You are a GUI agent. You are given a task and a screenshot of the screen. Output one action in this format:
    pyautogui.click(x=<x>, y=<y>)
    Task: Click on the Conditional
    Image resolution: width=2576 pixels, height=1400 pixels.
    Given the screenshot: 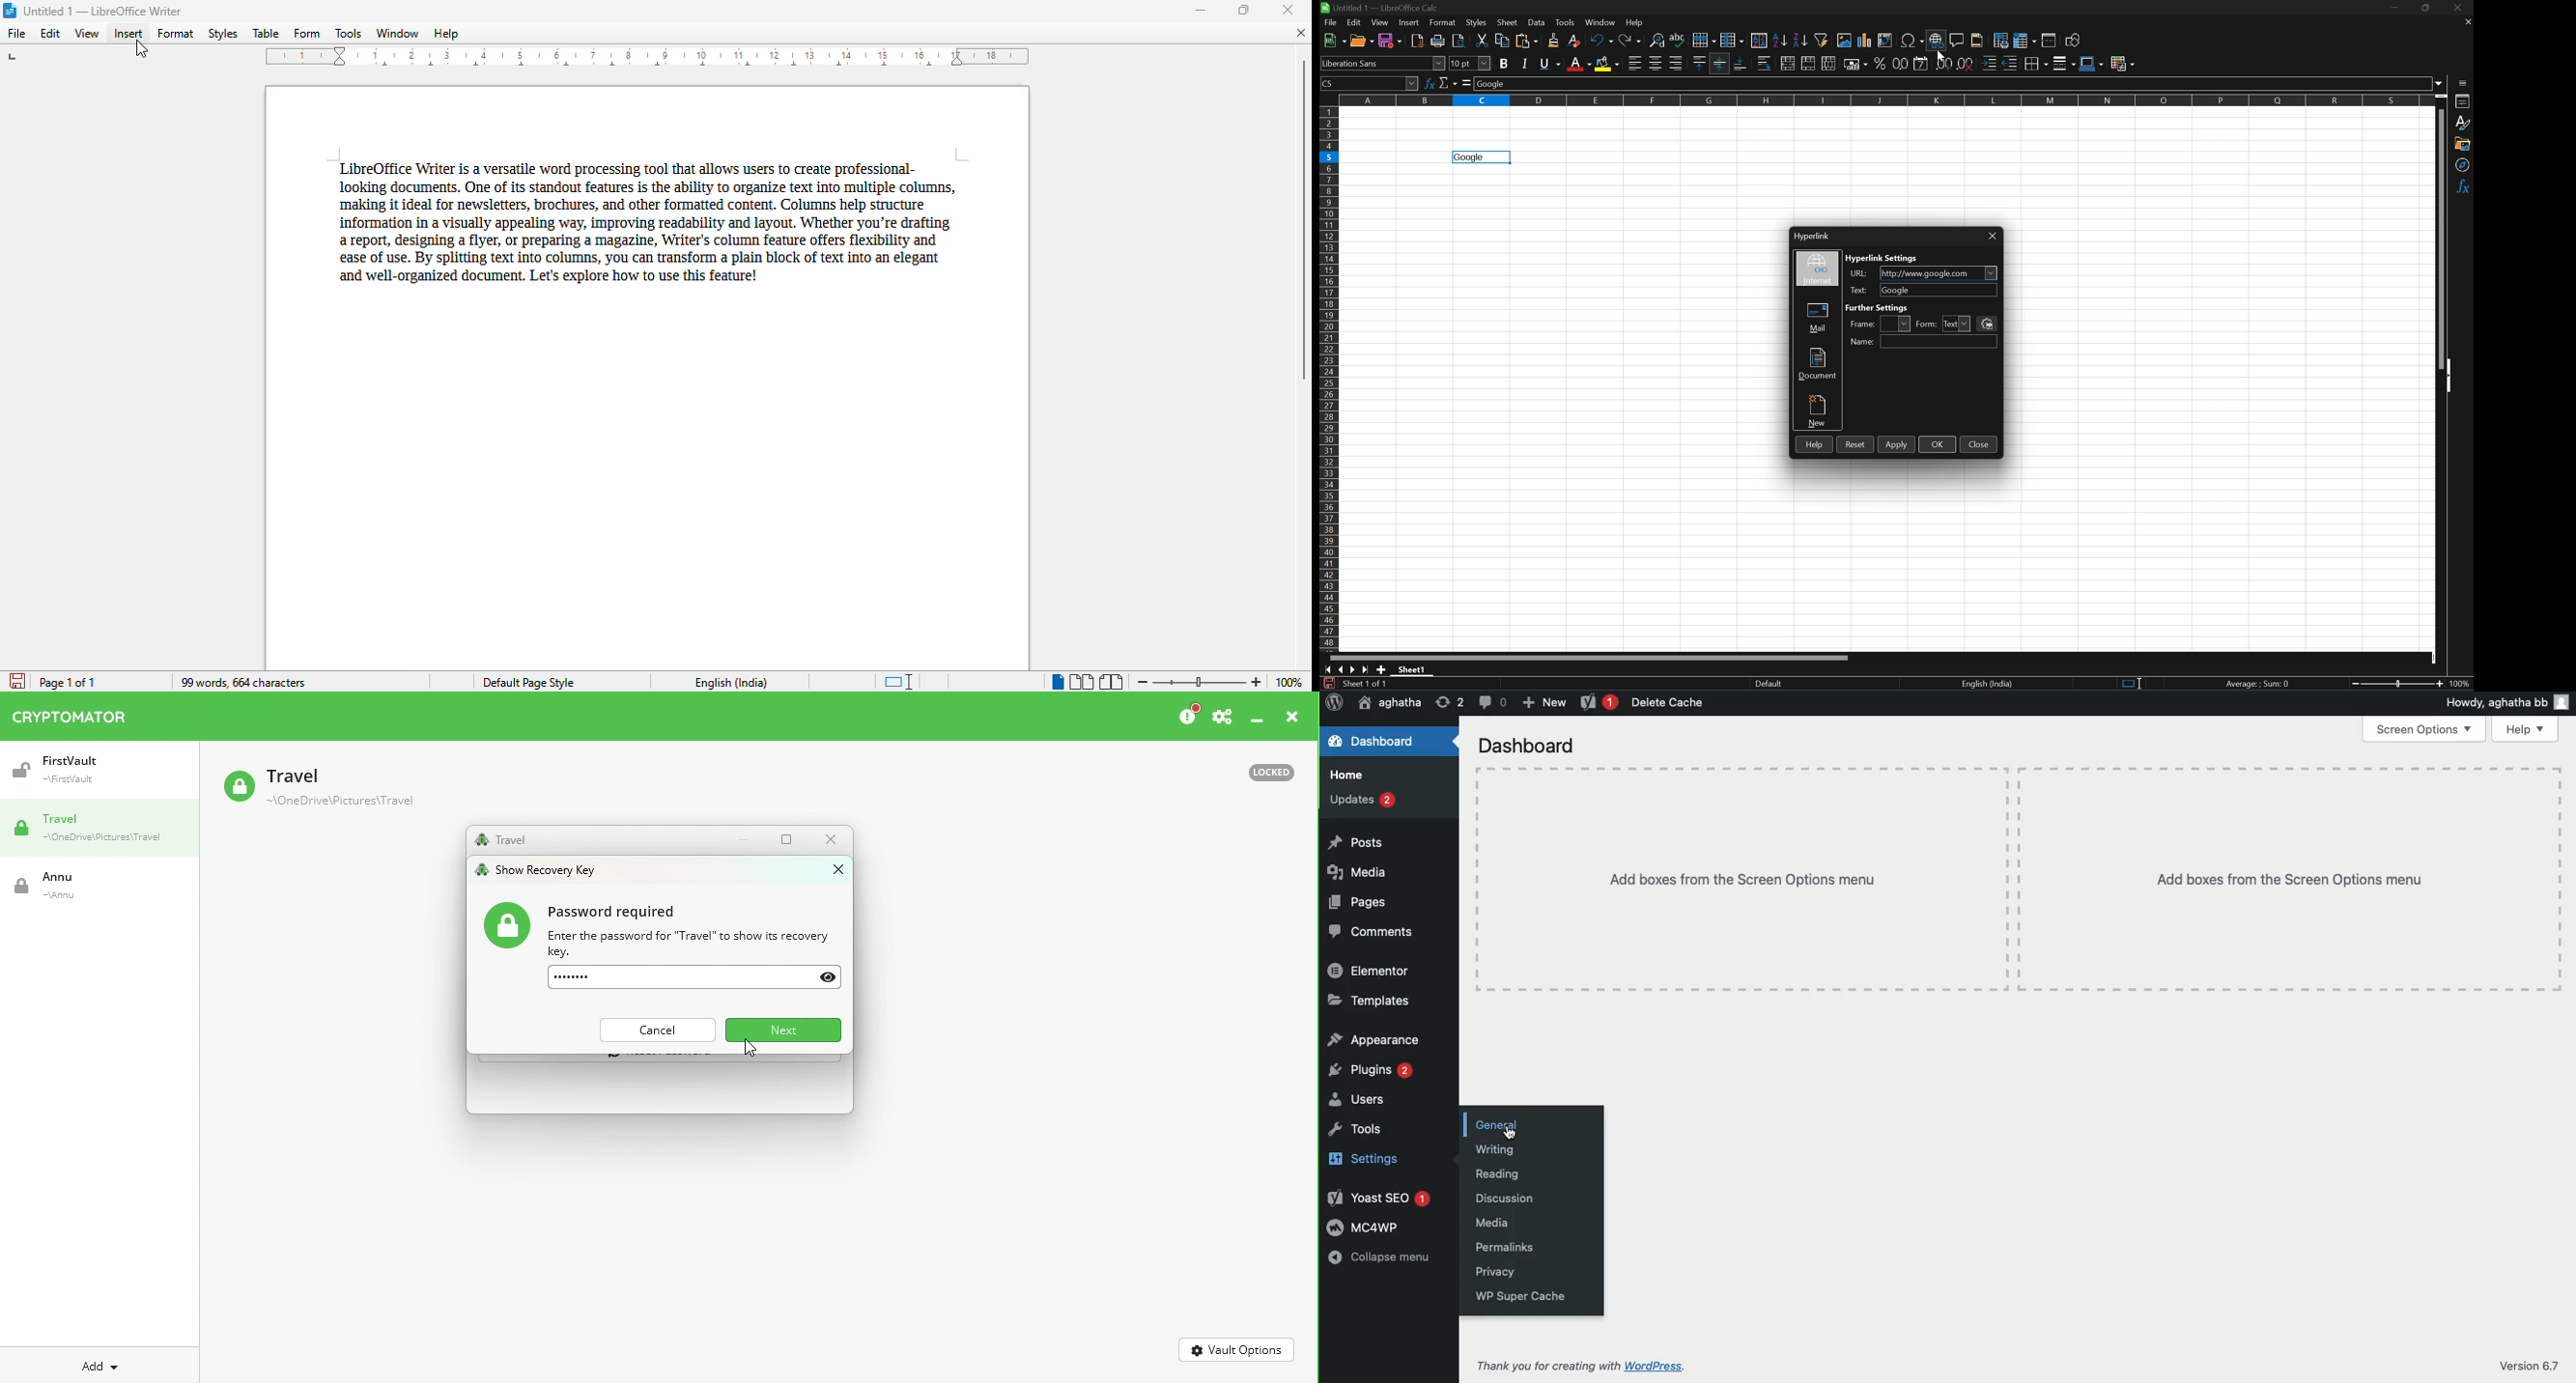 What is the action you would take?
    pyautogui.click(x=2123, y=63)
    